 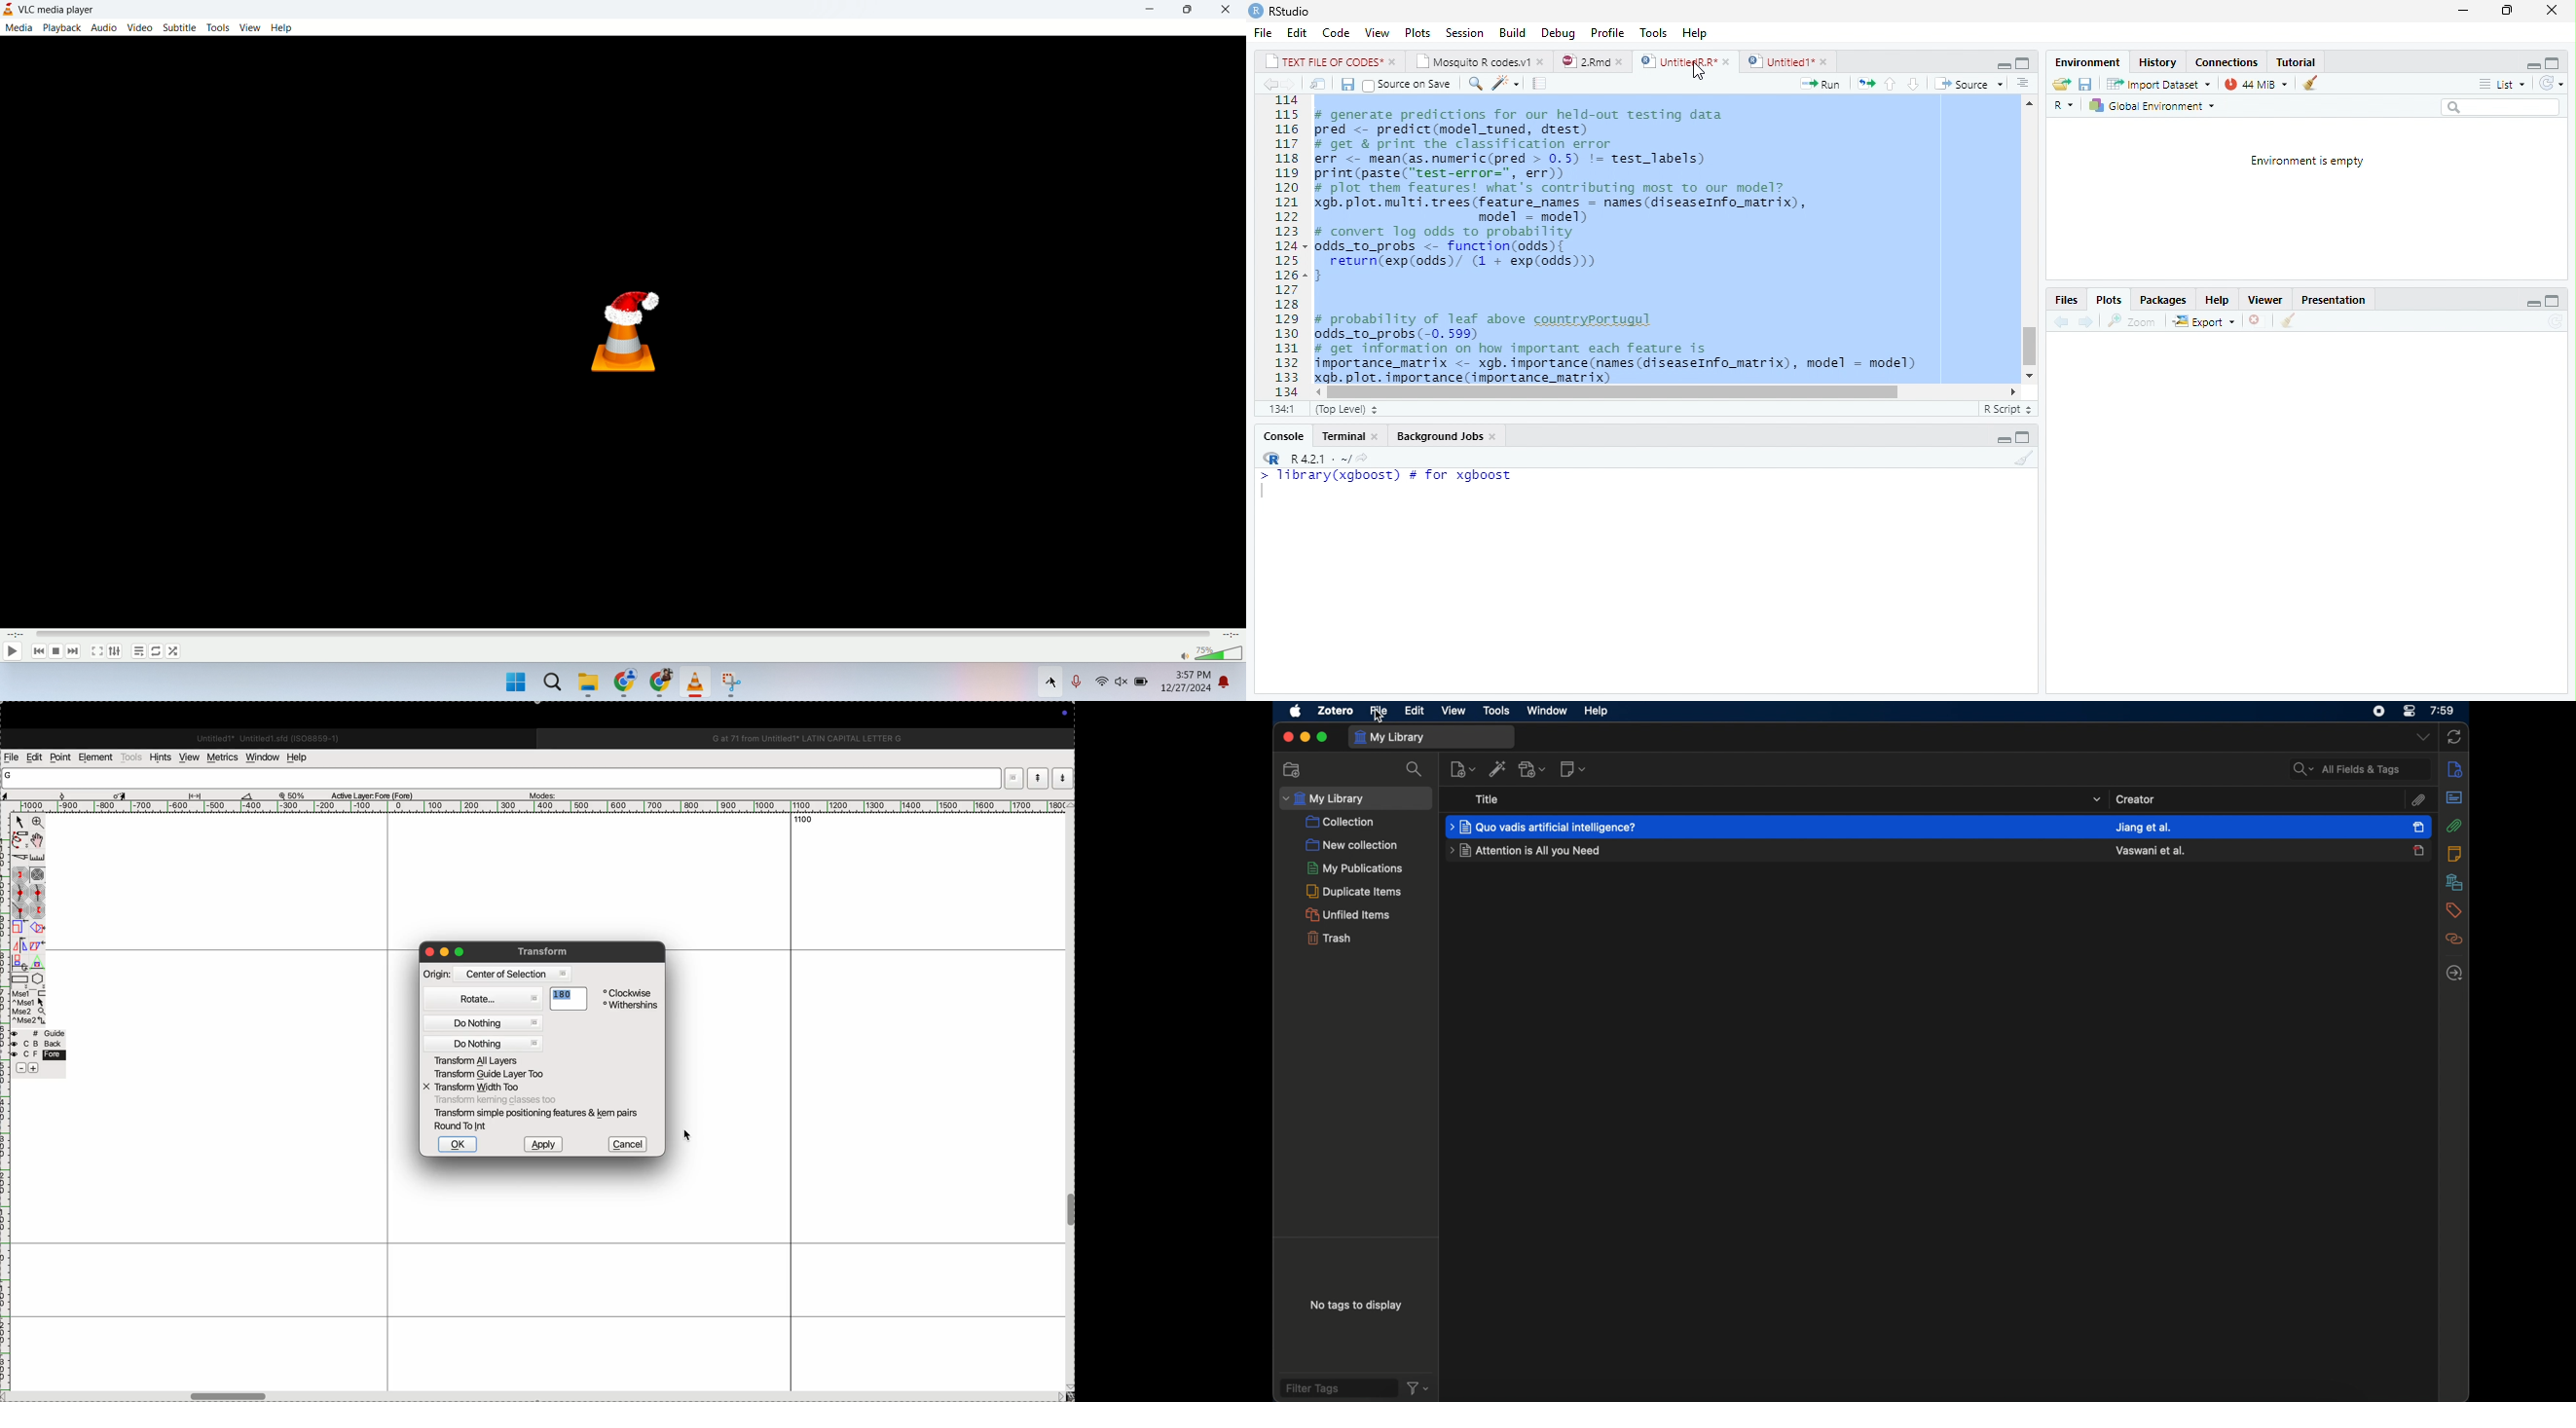 What do you see at coordinates (1481, 61) in the screenshot?
I see `Mosquito R codes1` at bounding box center [1481, 61].